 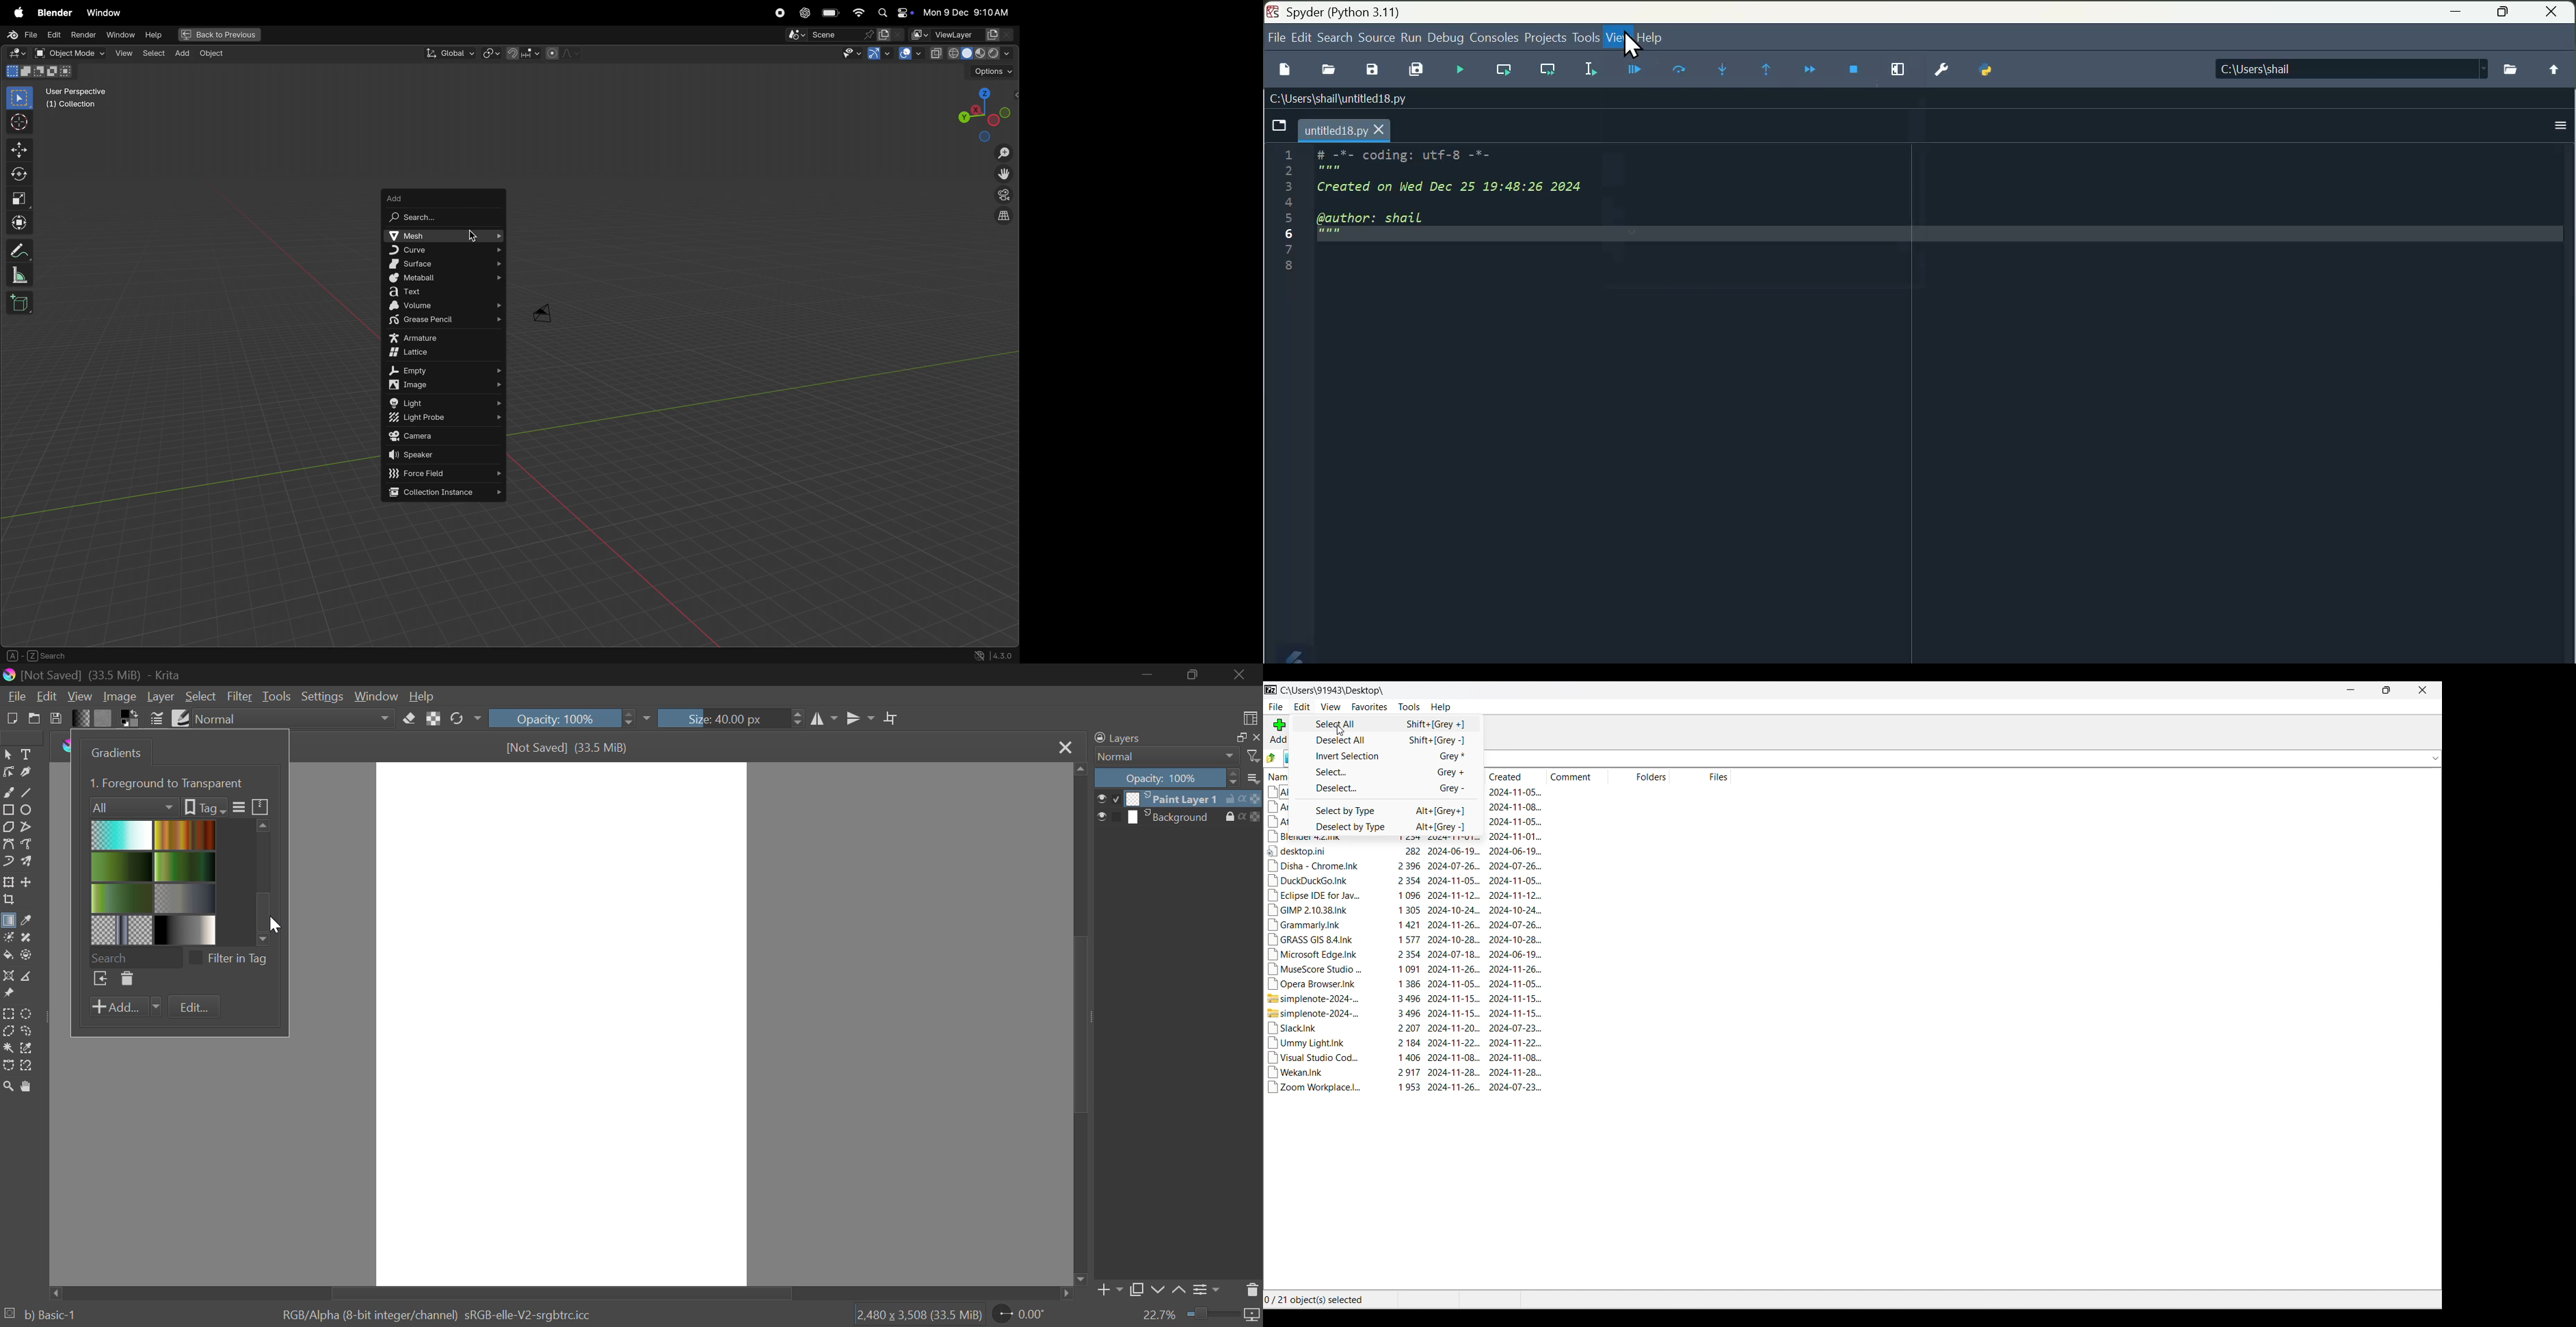 I want to click on New, so click(x=11, y=717).